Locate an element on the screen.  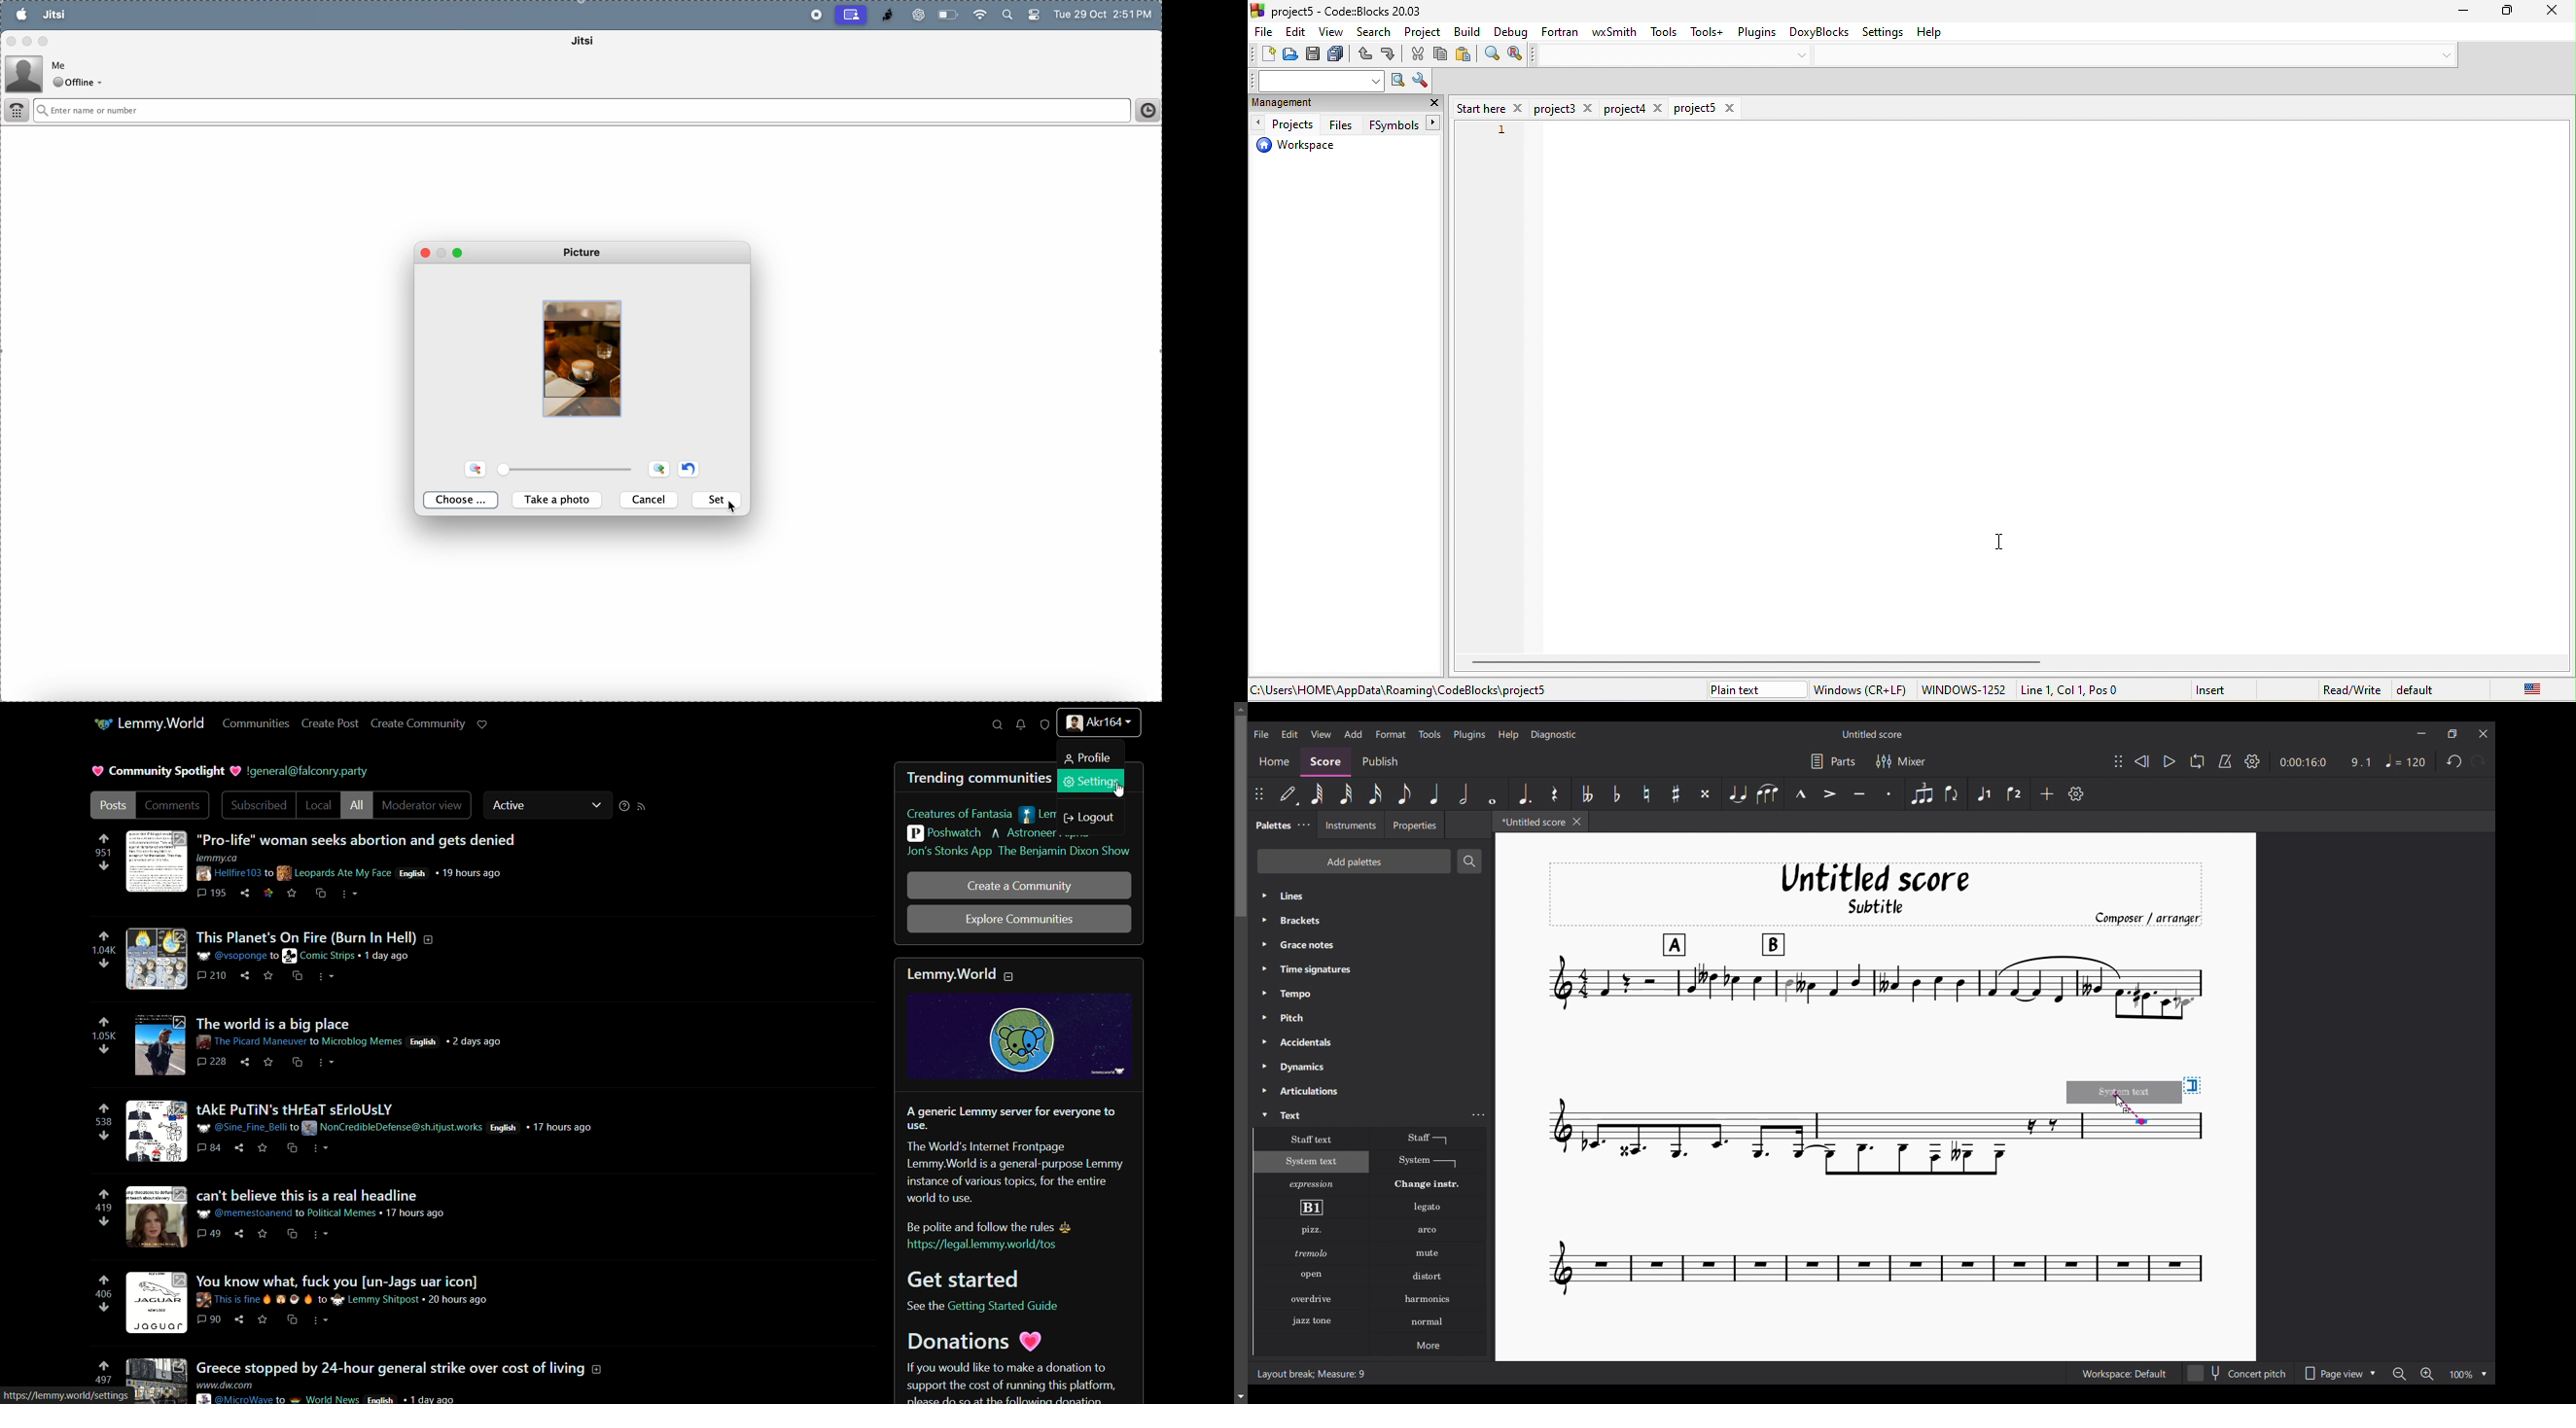
Open is located at coordinates (1311, 1275).